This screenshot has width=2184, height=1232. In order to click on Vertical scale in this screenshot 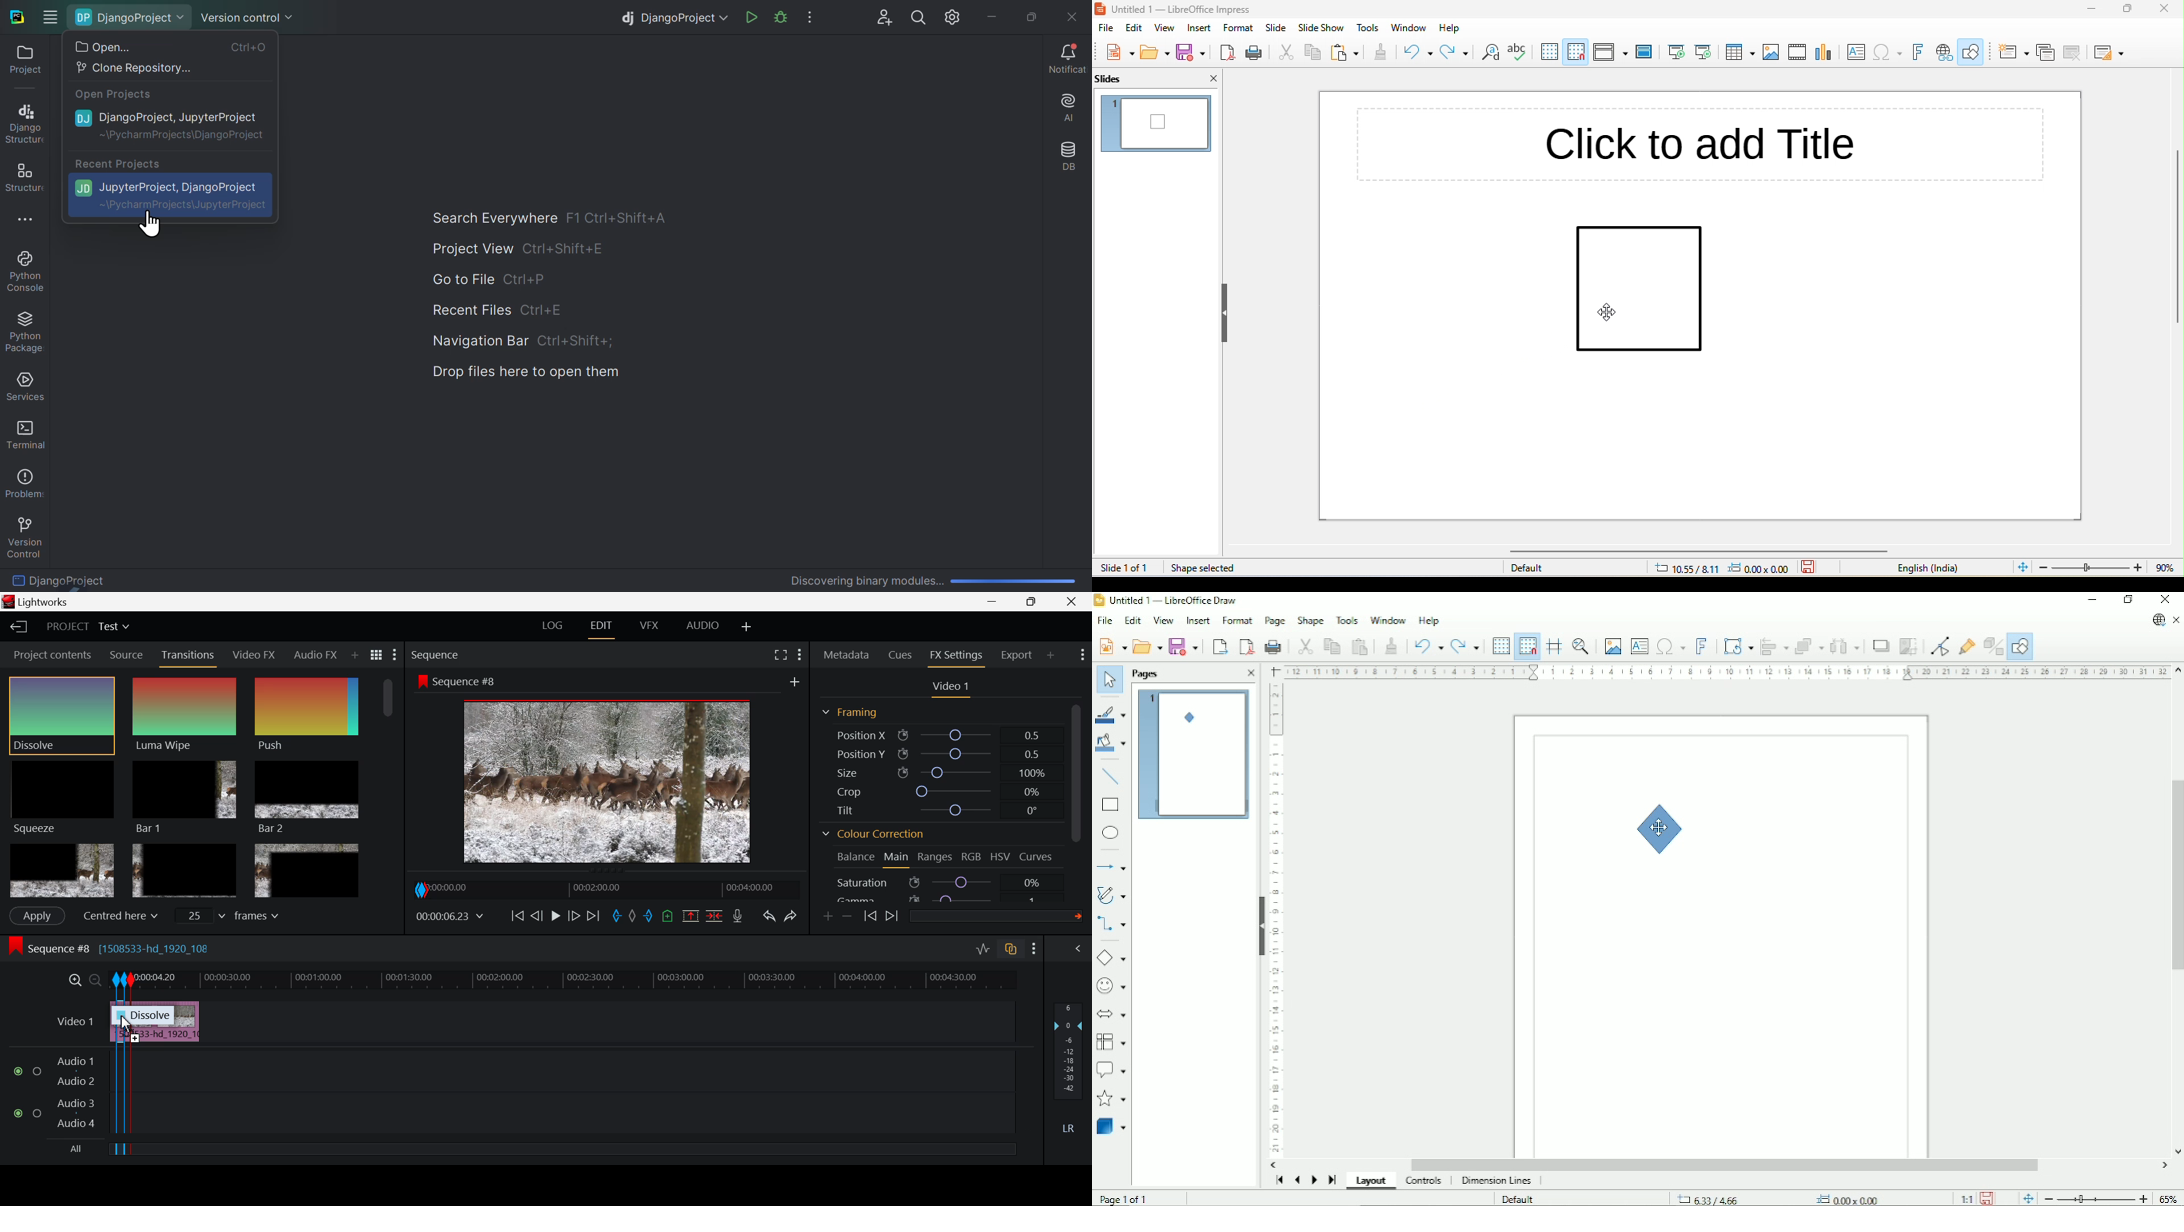, I will do `click(1276, 918)`.